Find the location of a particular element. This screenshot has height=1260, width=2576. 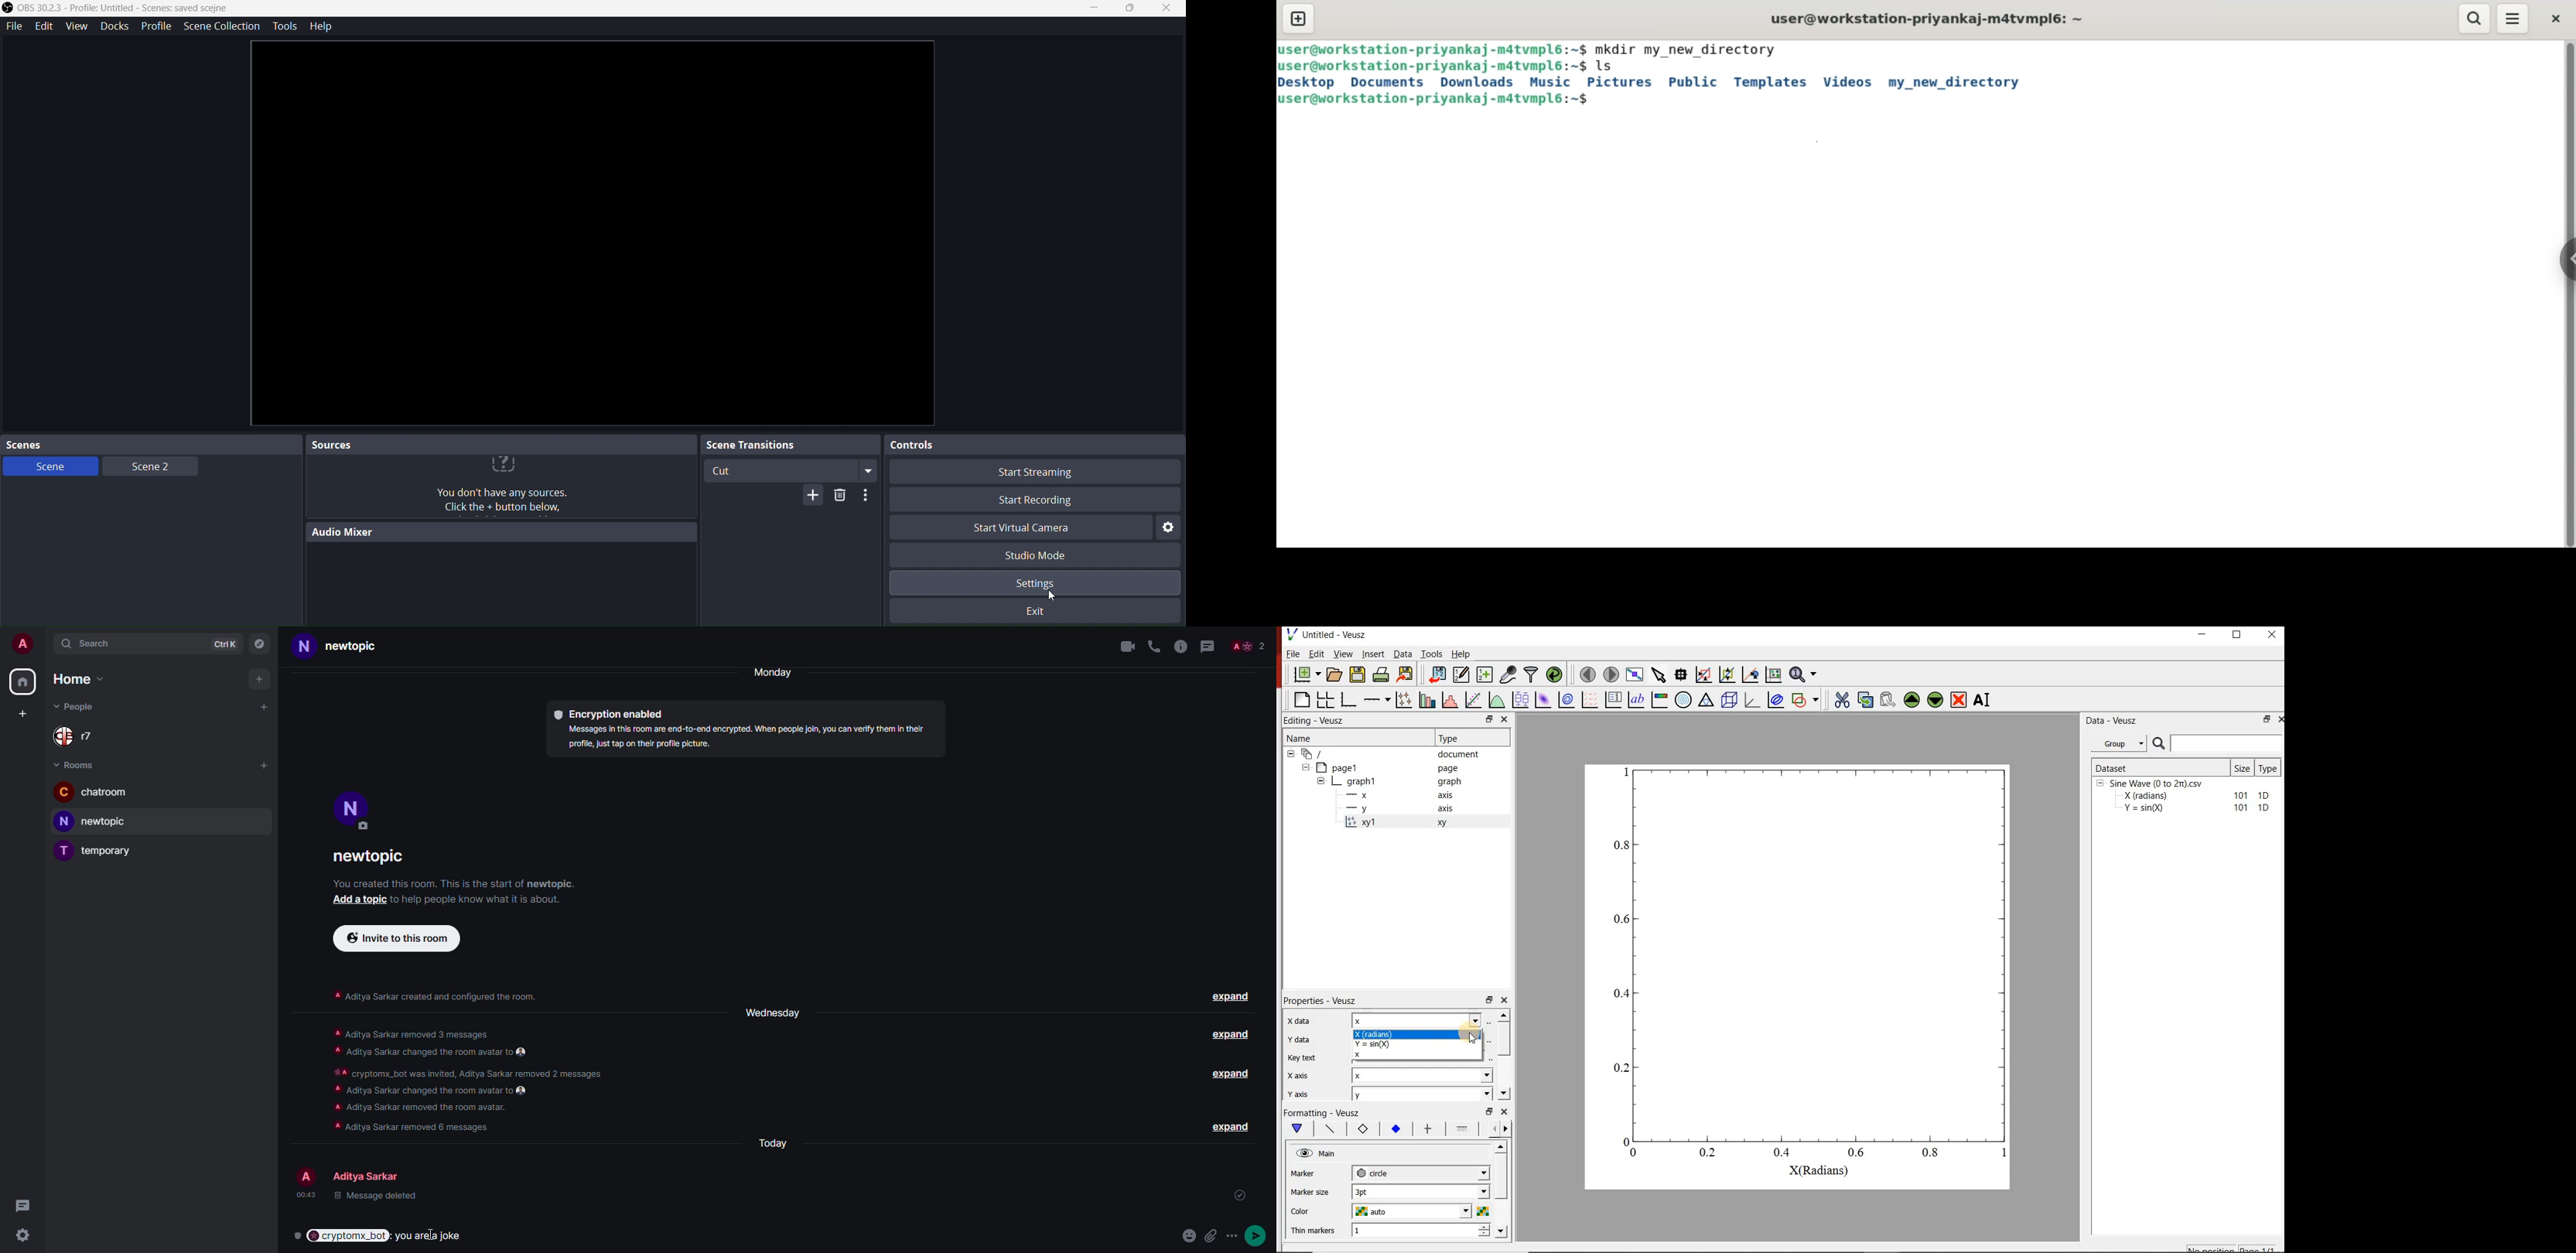

home is located at coordinates (76, 679).